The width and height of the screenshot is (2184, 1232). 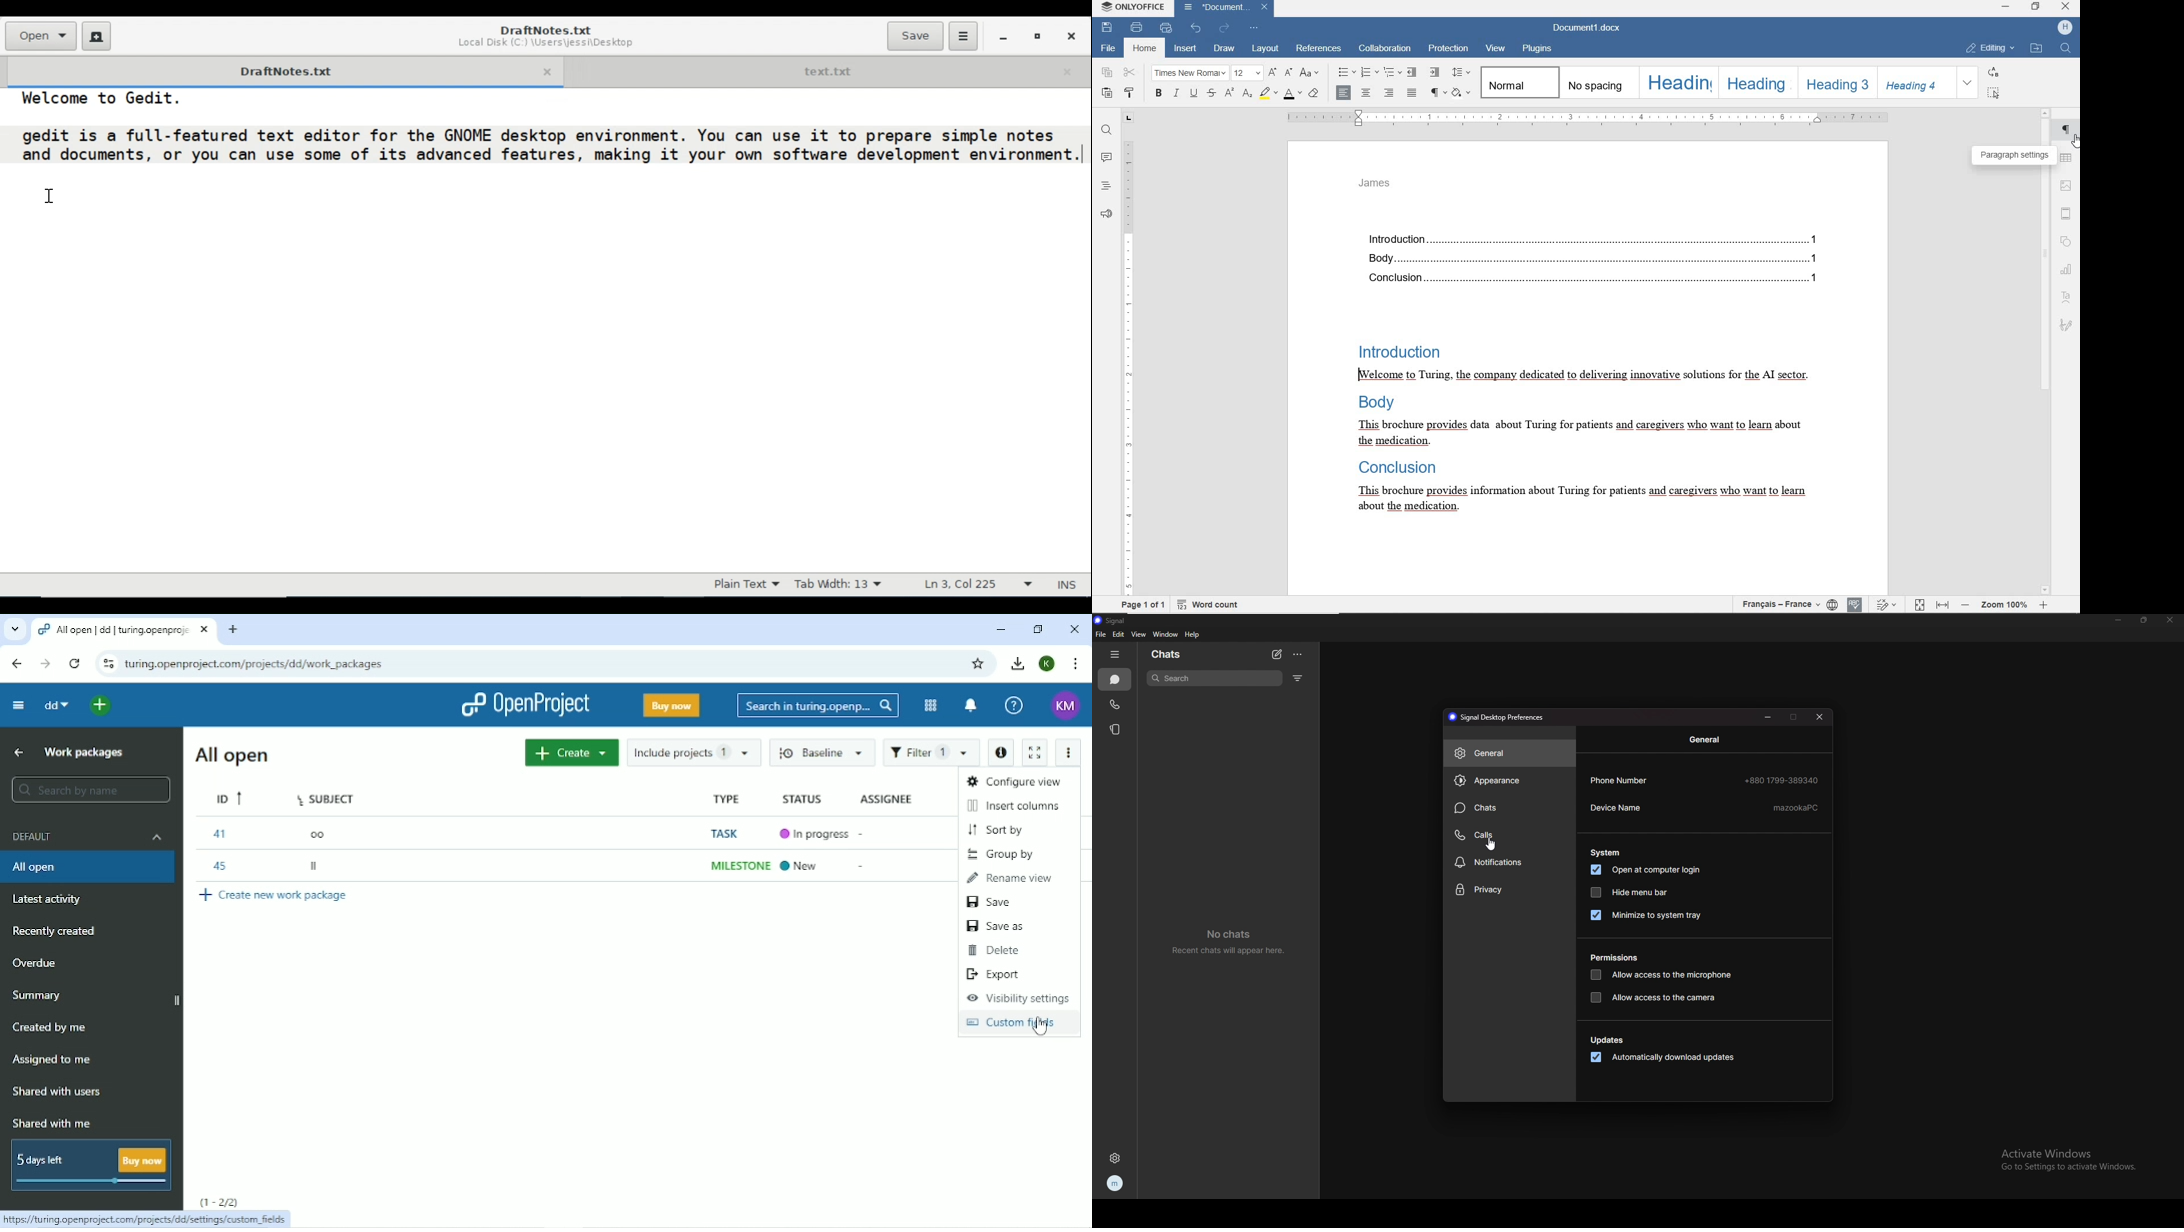 What do you see at coordinates (1654, 998) in the screenshot?
I see `allow access to camera` at bounding box center [1654, 998].